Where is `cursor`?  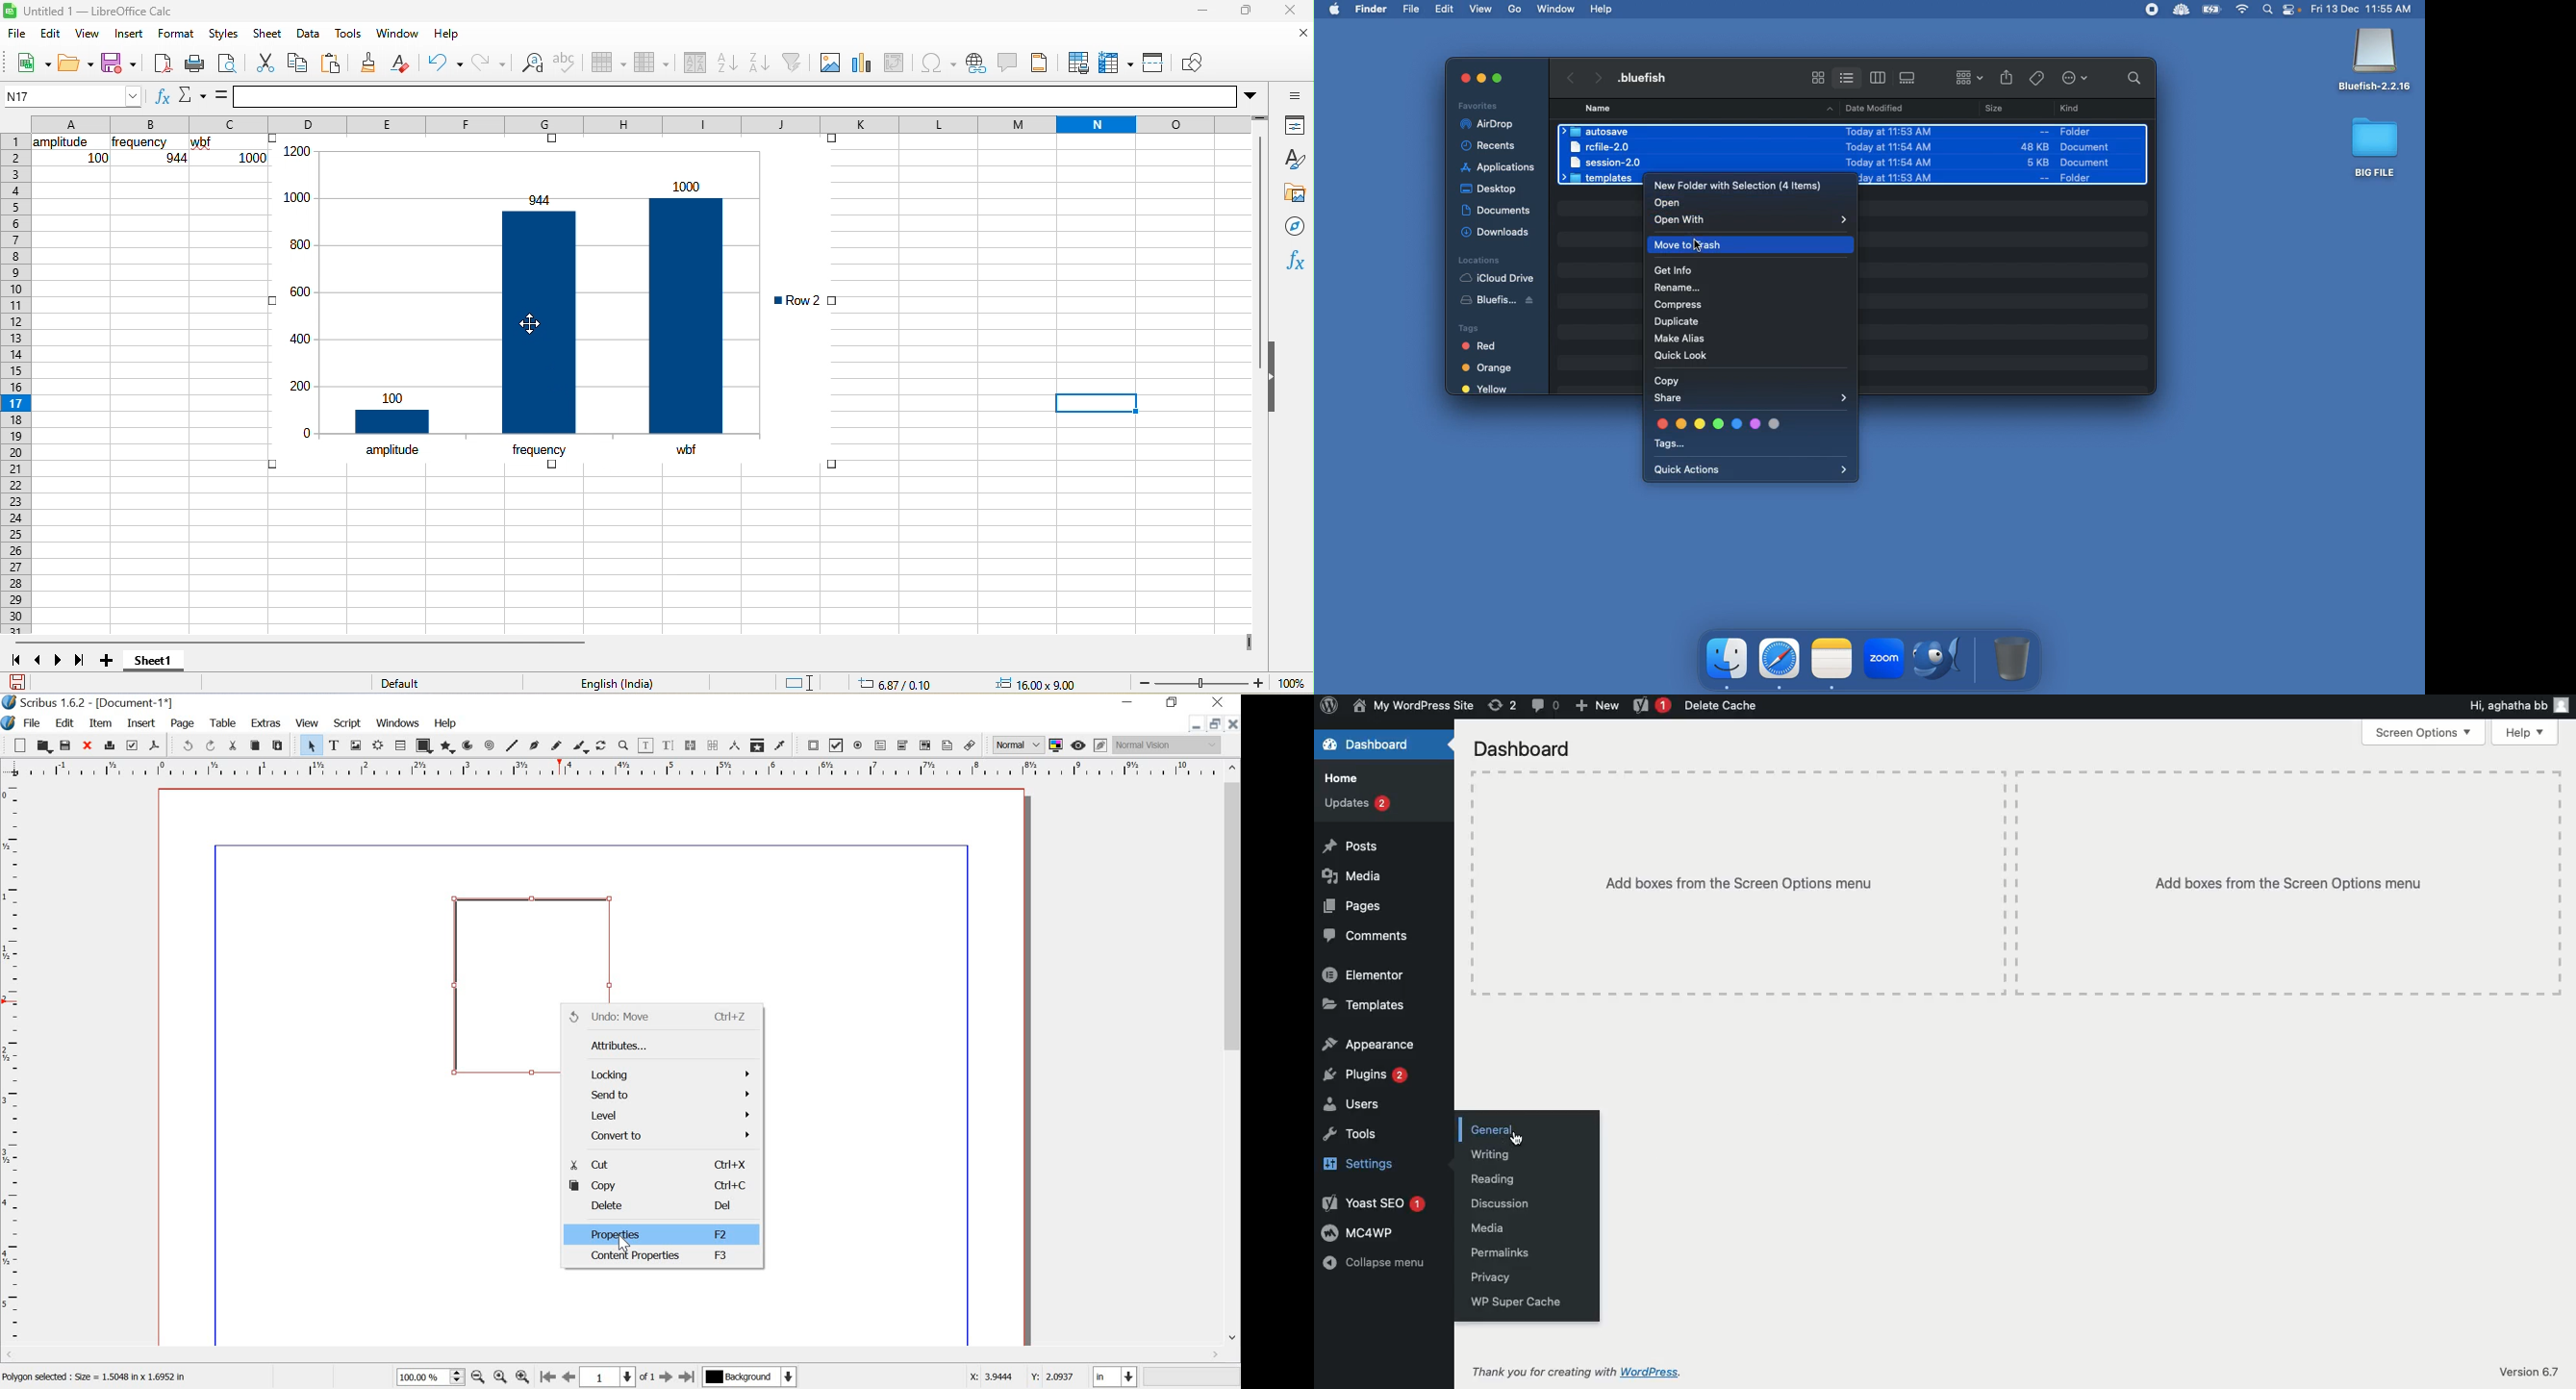 cursor is located at coordinates (542, 324).